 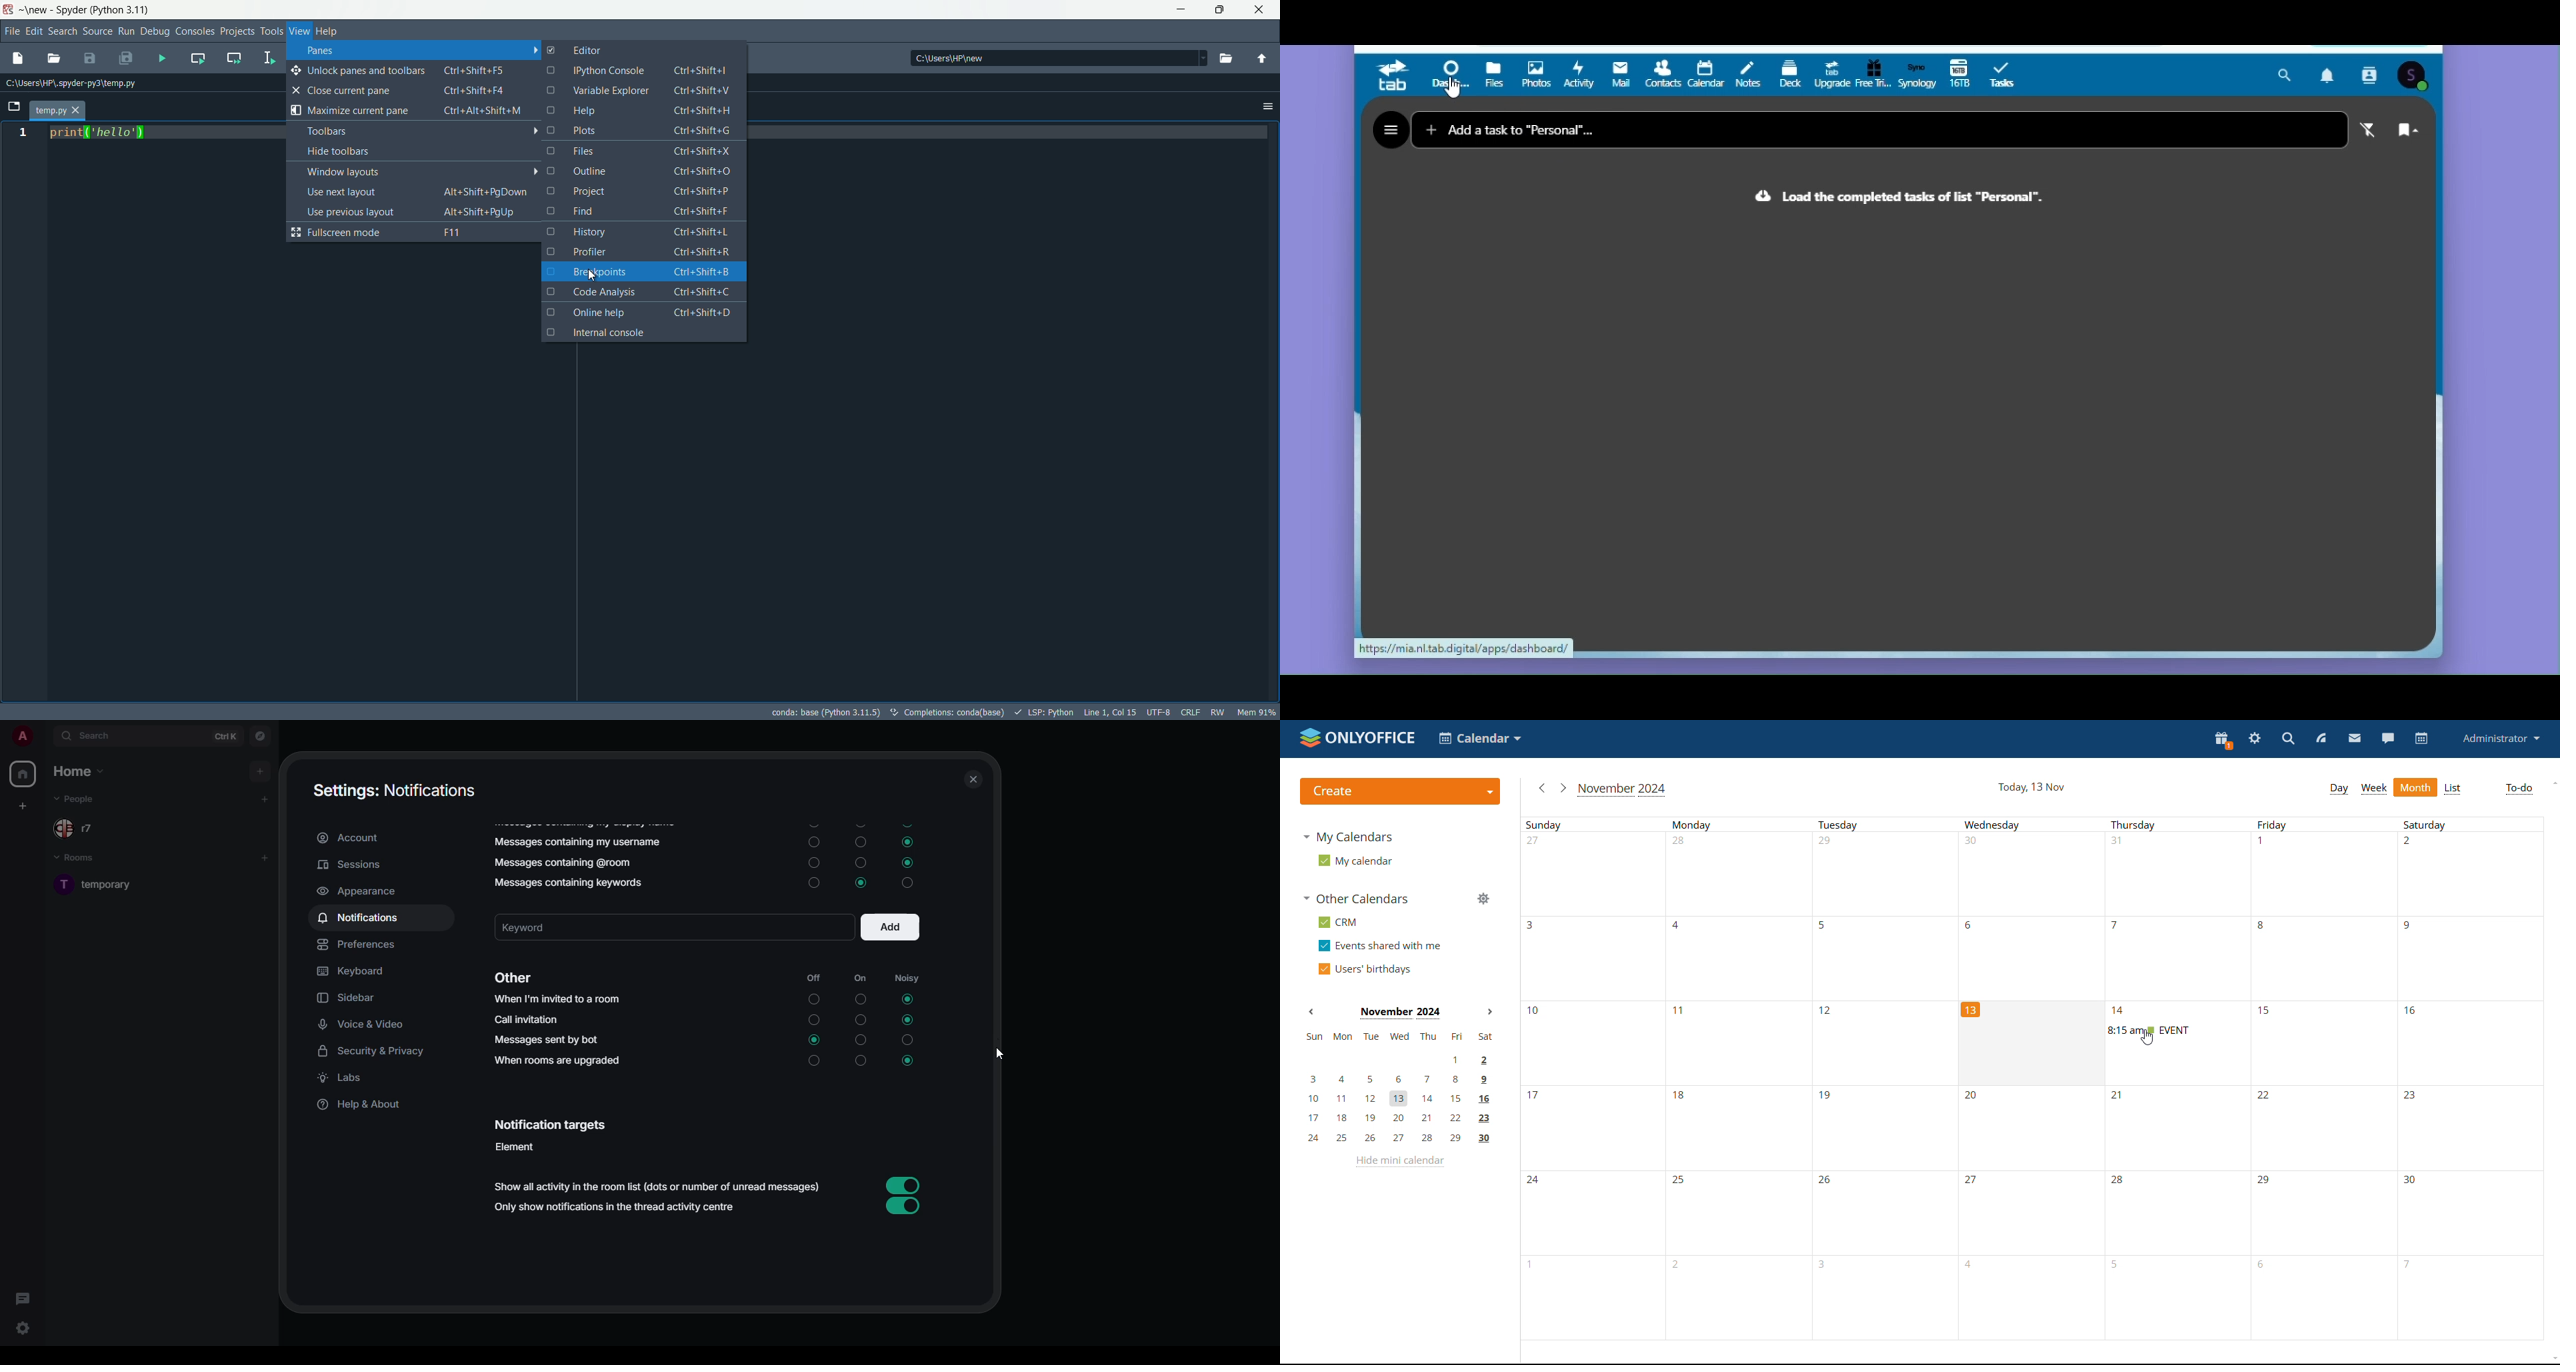 What do you see at coordinates (155, 32) in the screenshot?
I see `debug menu` at bounding box center [155, 32].